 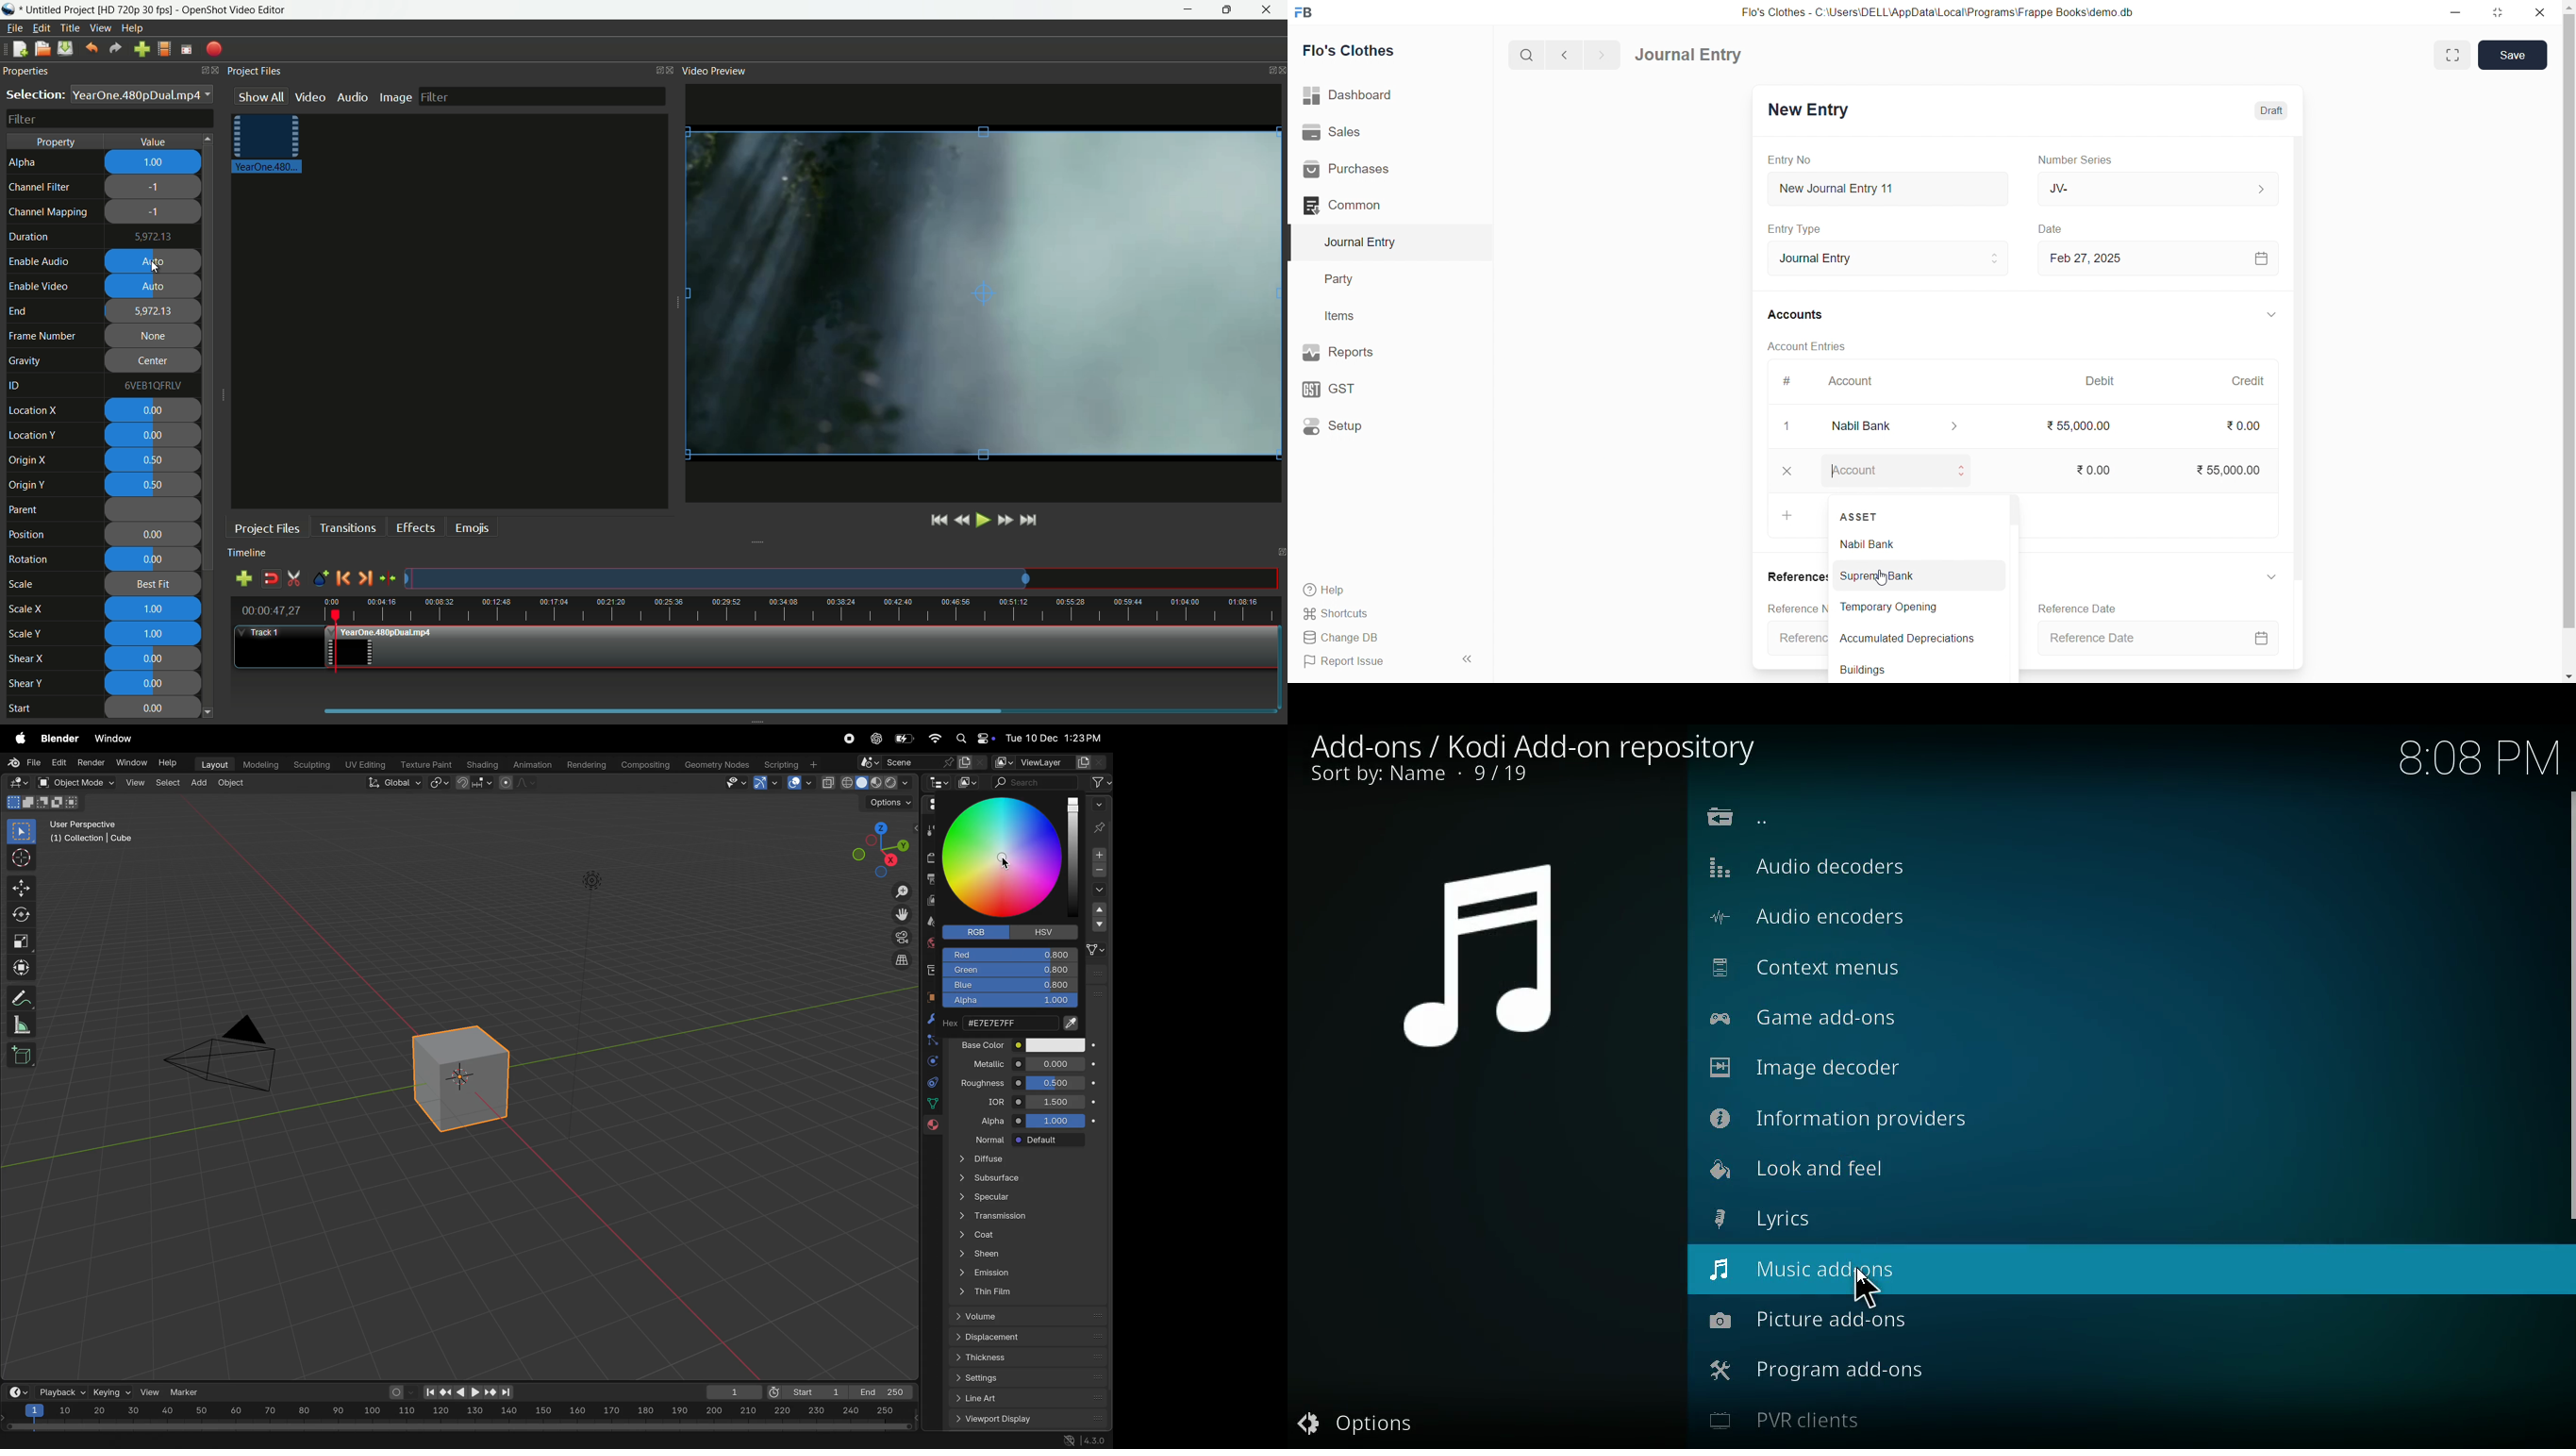 I want to click on ₹0.00, so click(x=2098, y=470).